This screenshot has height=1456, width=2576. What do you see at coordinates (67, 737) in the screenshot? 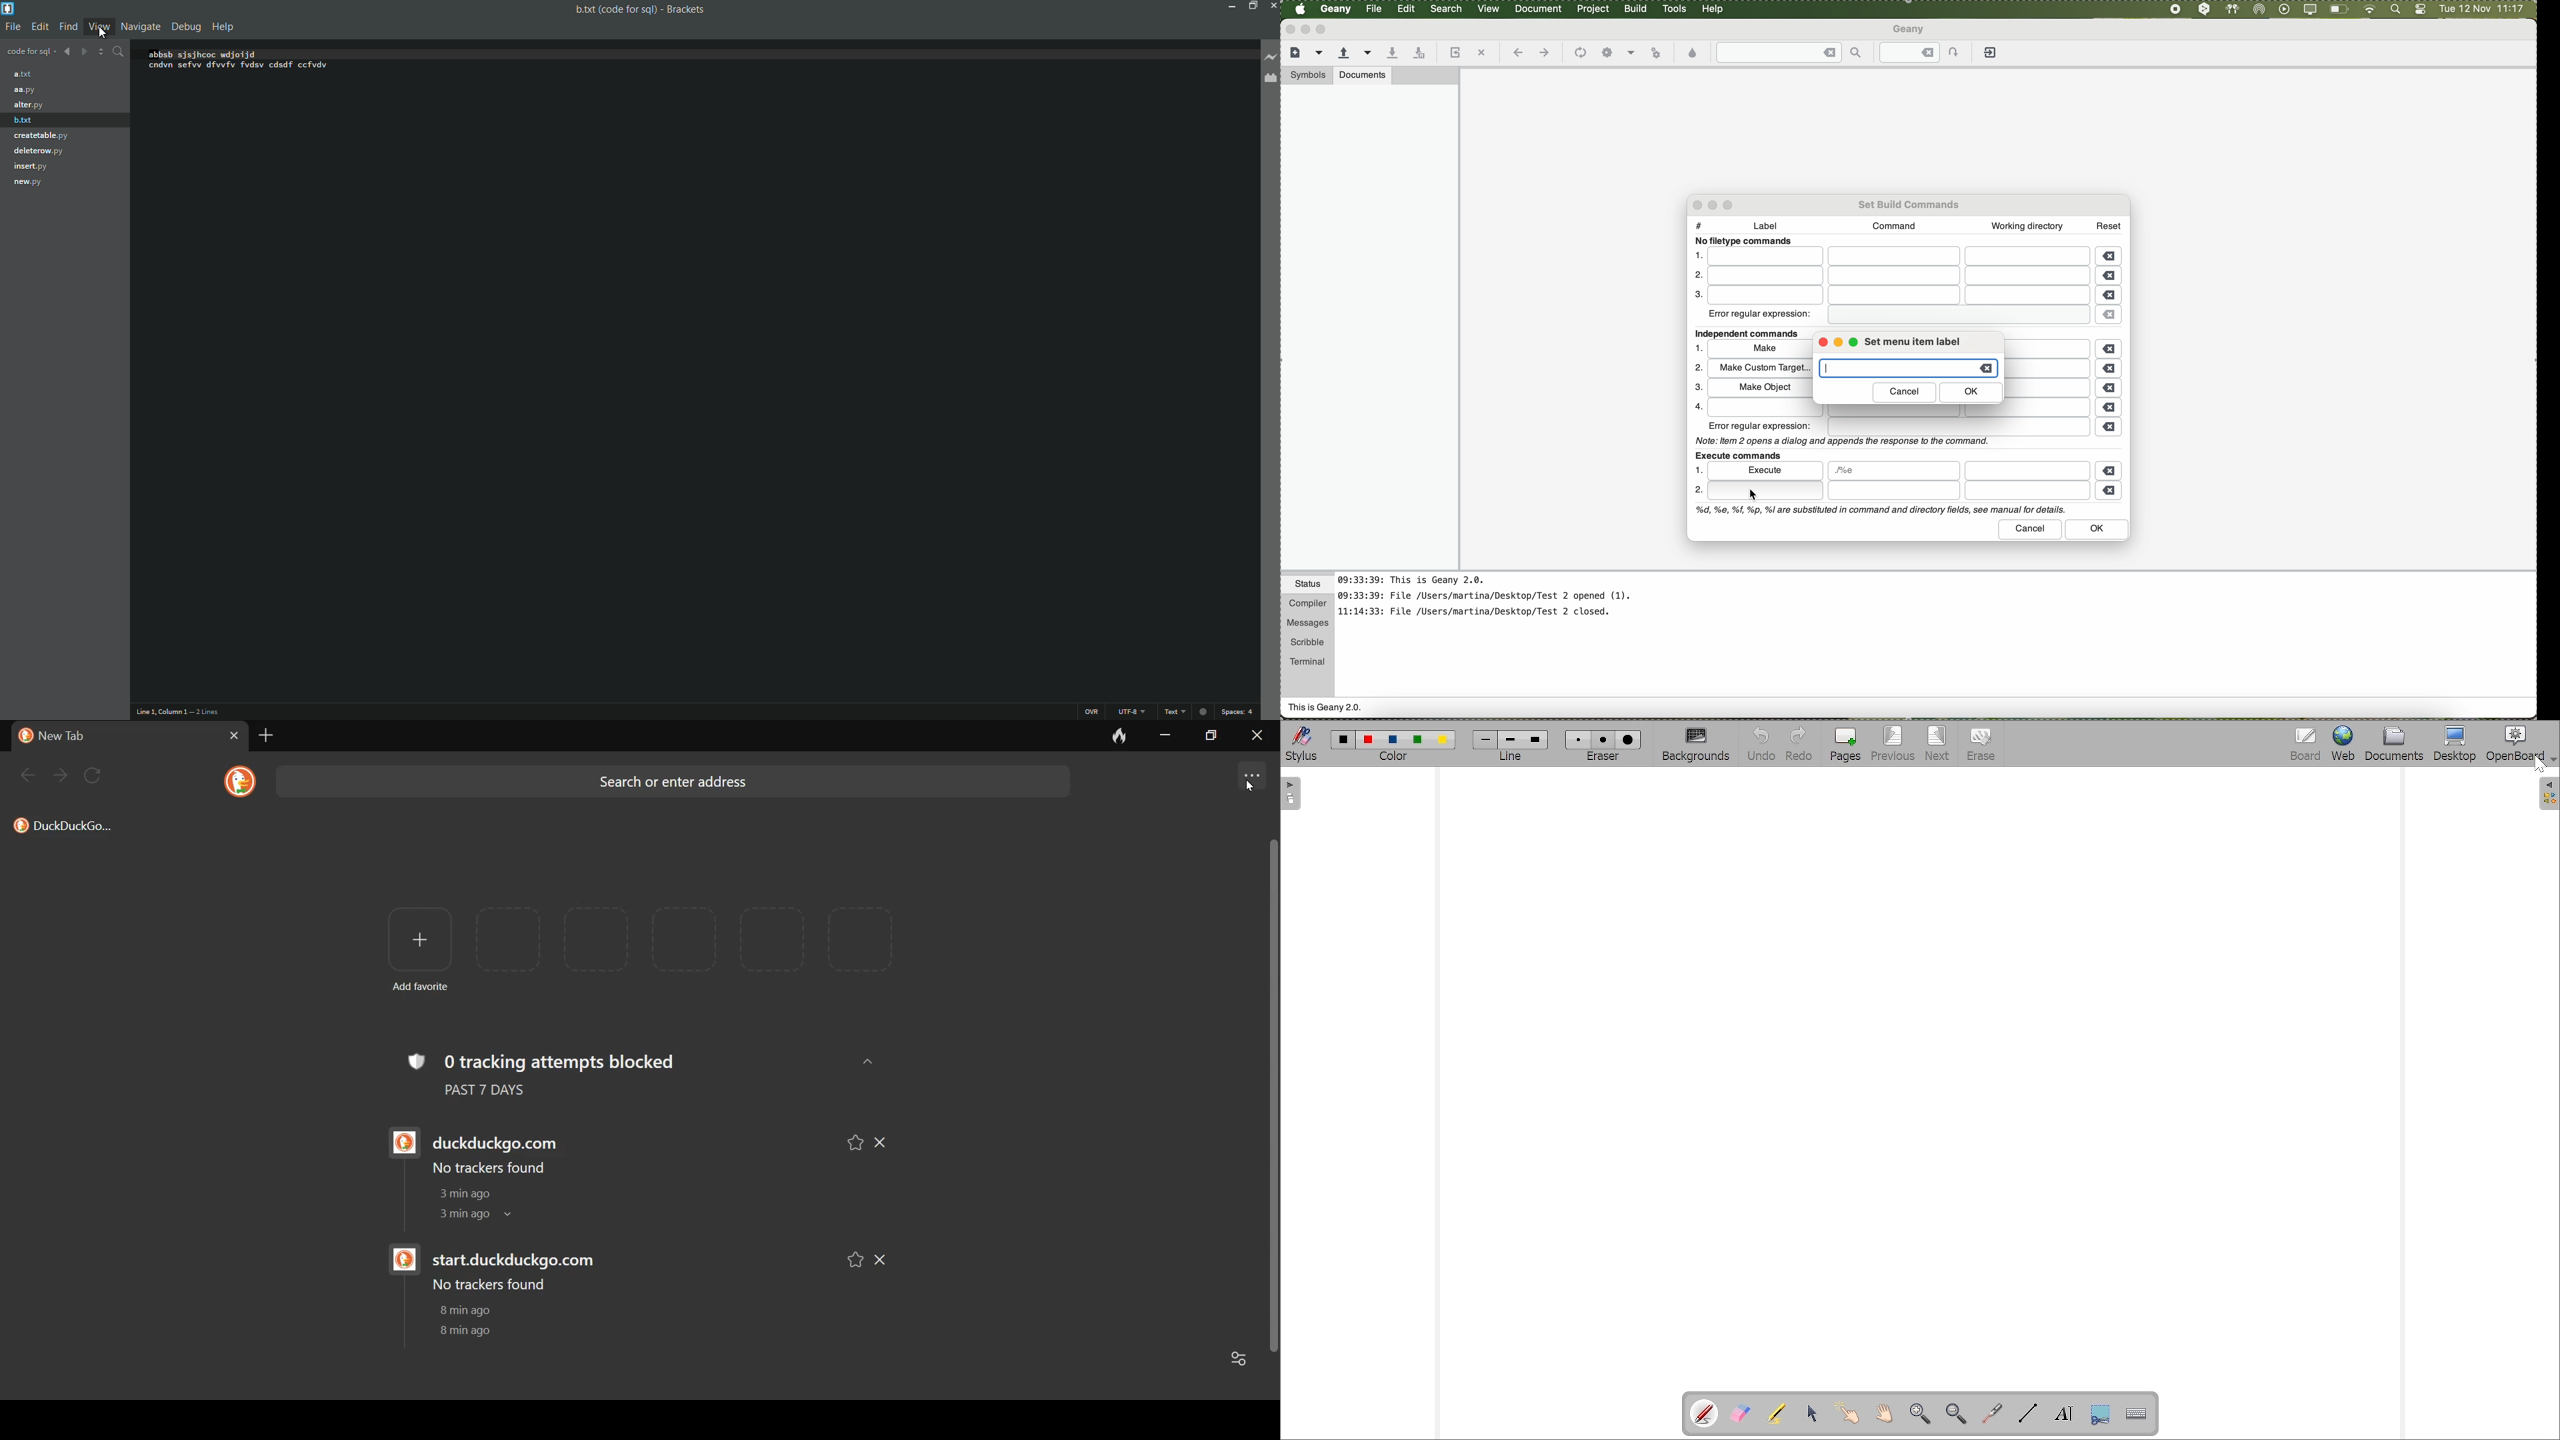
I see `new tab` at bounding box center [67, 737].